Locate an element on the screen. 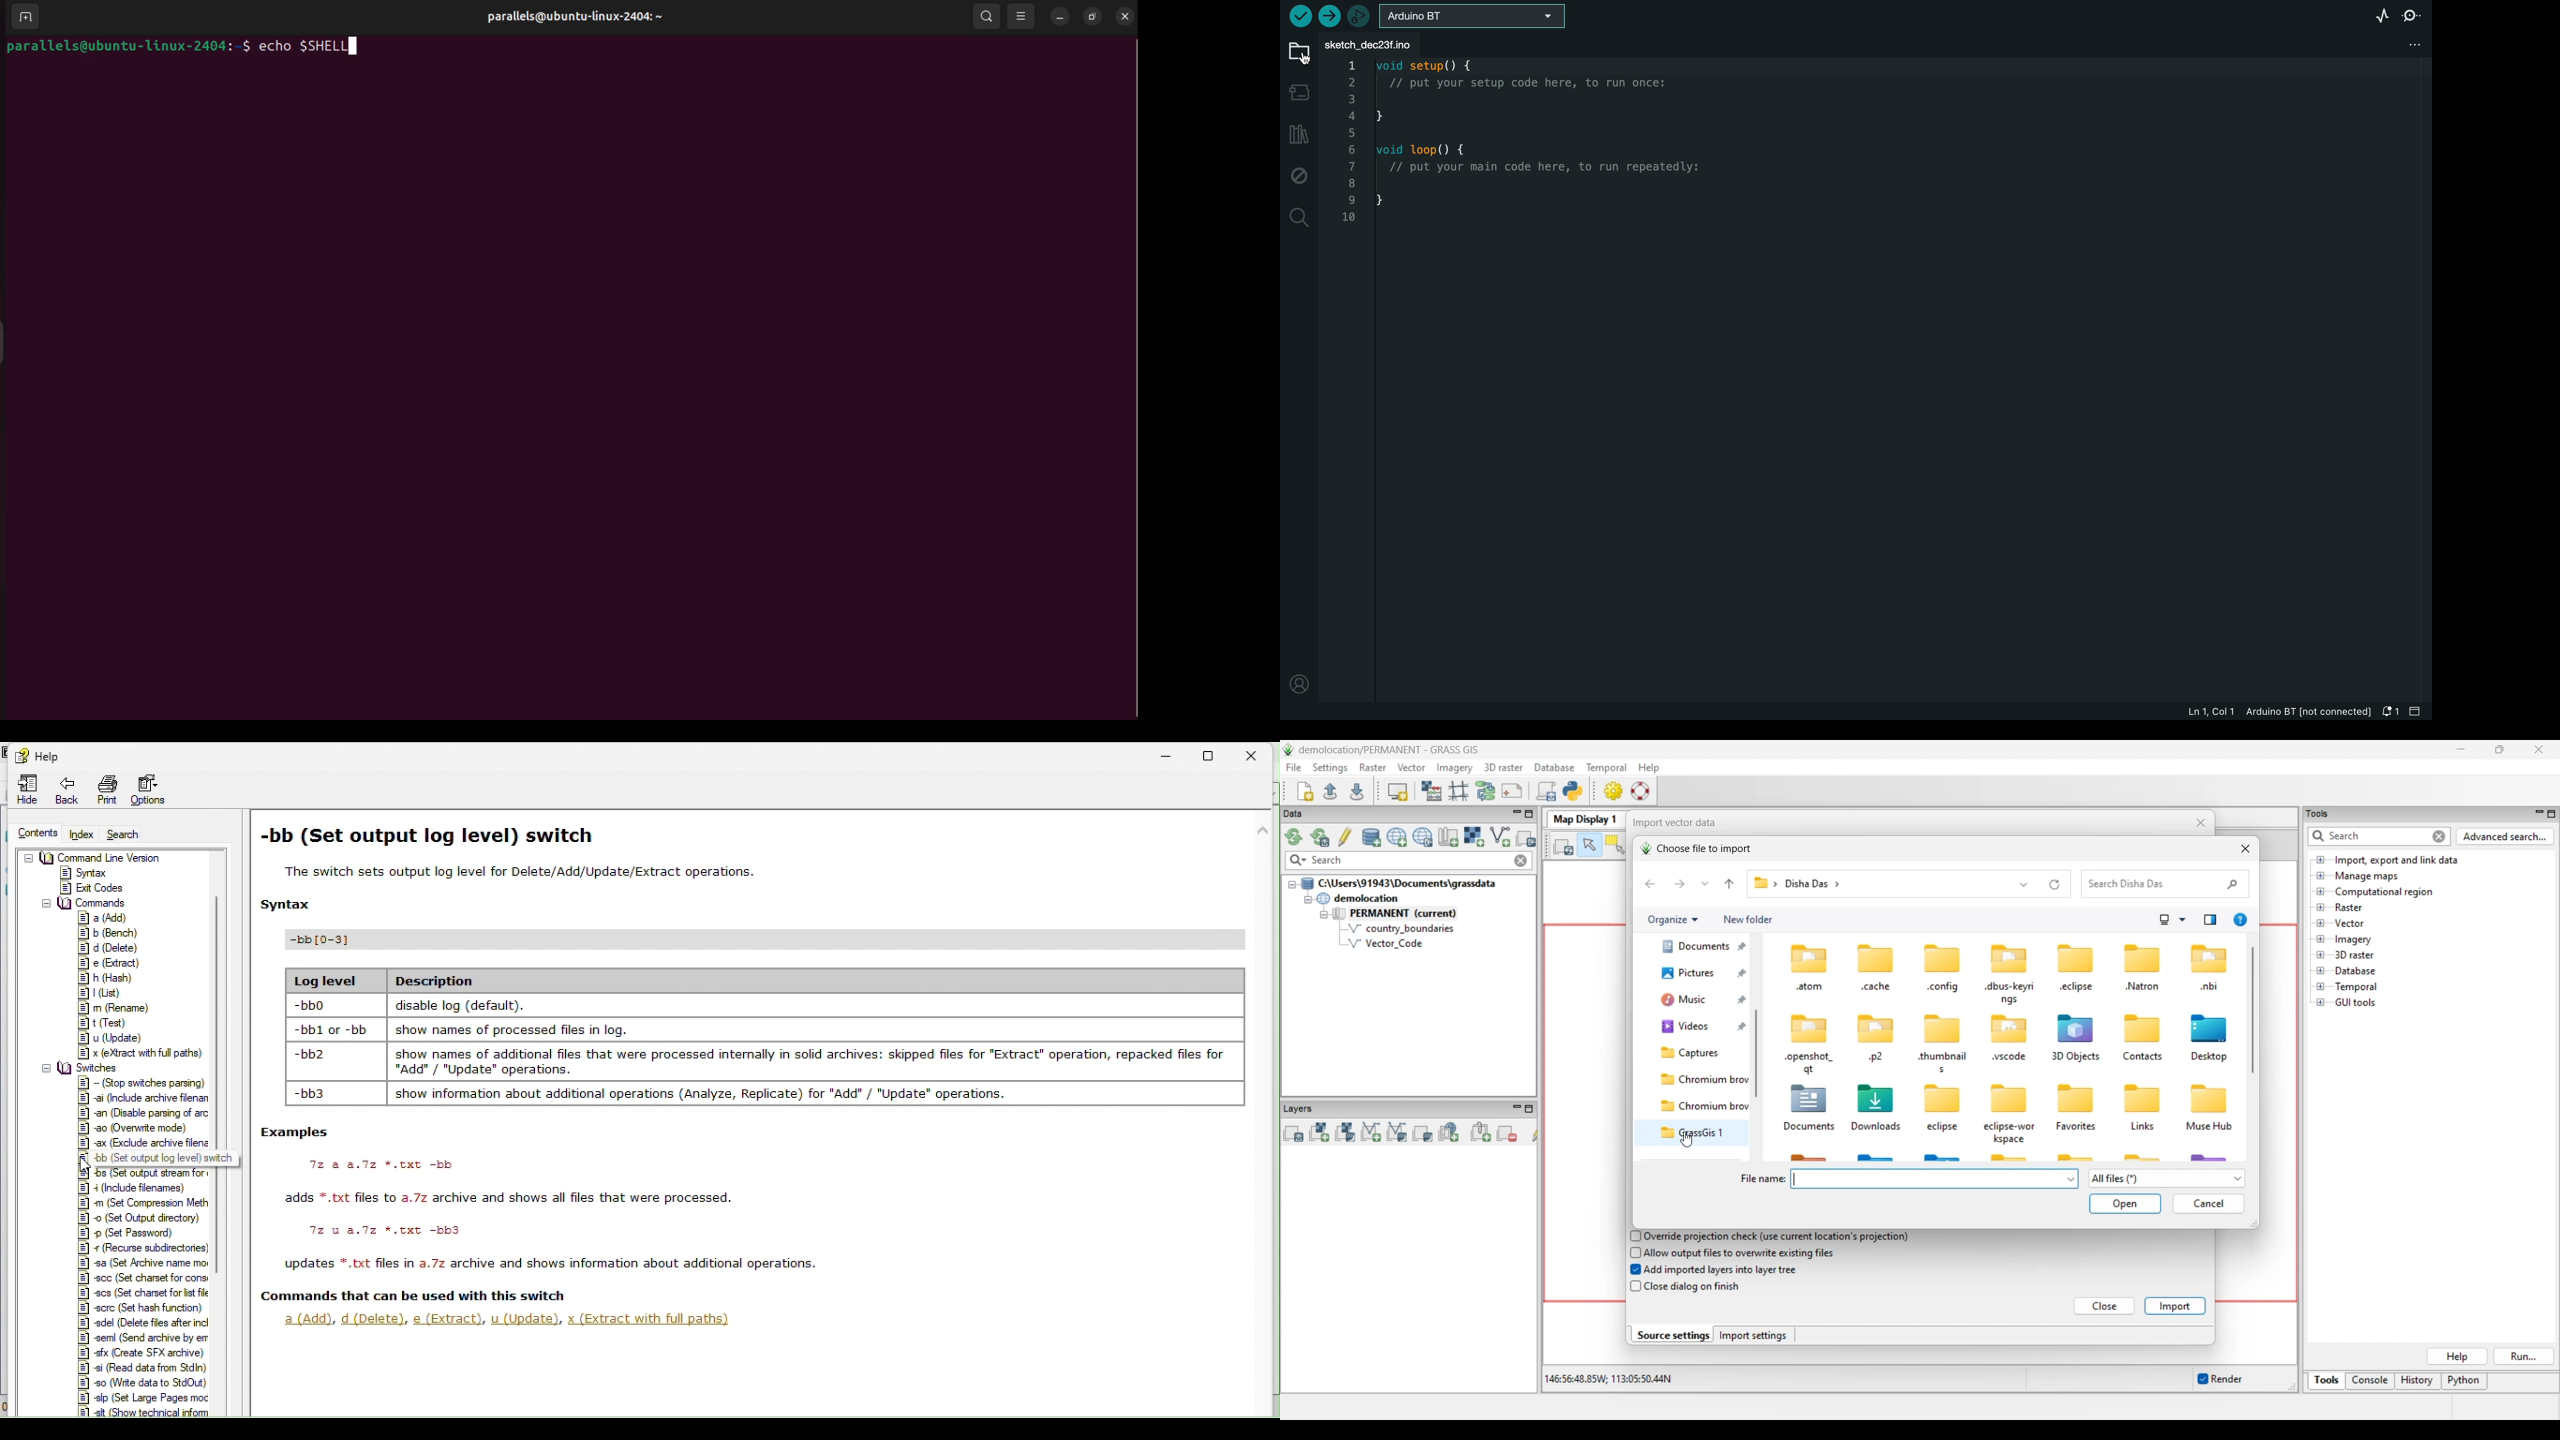 This screenshot has width=2576, height=1456. close is located at coordinates (1125, 16).